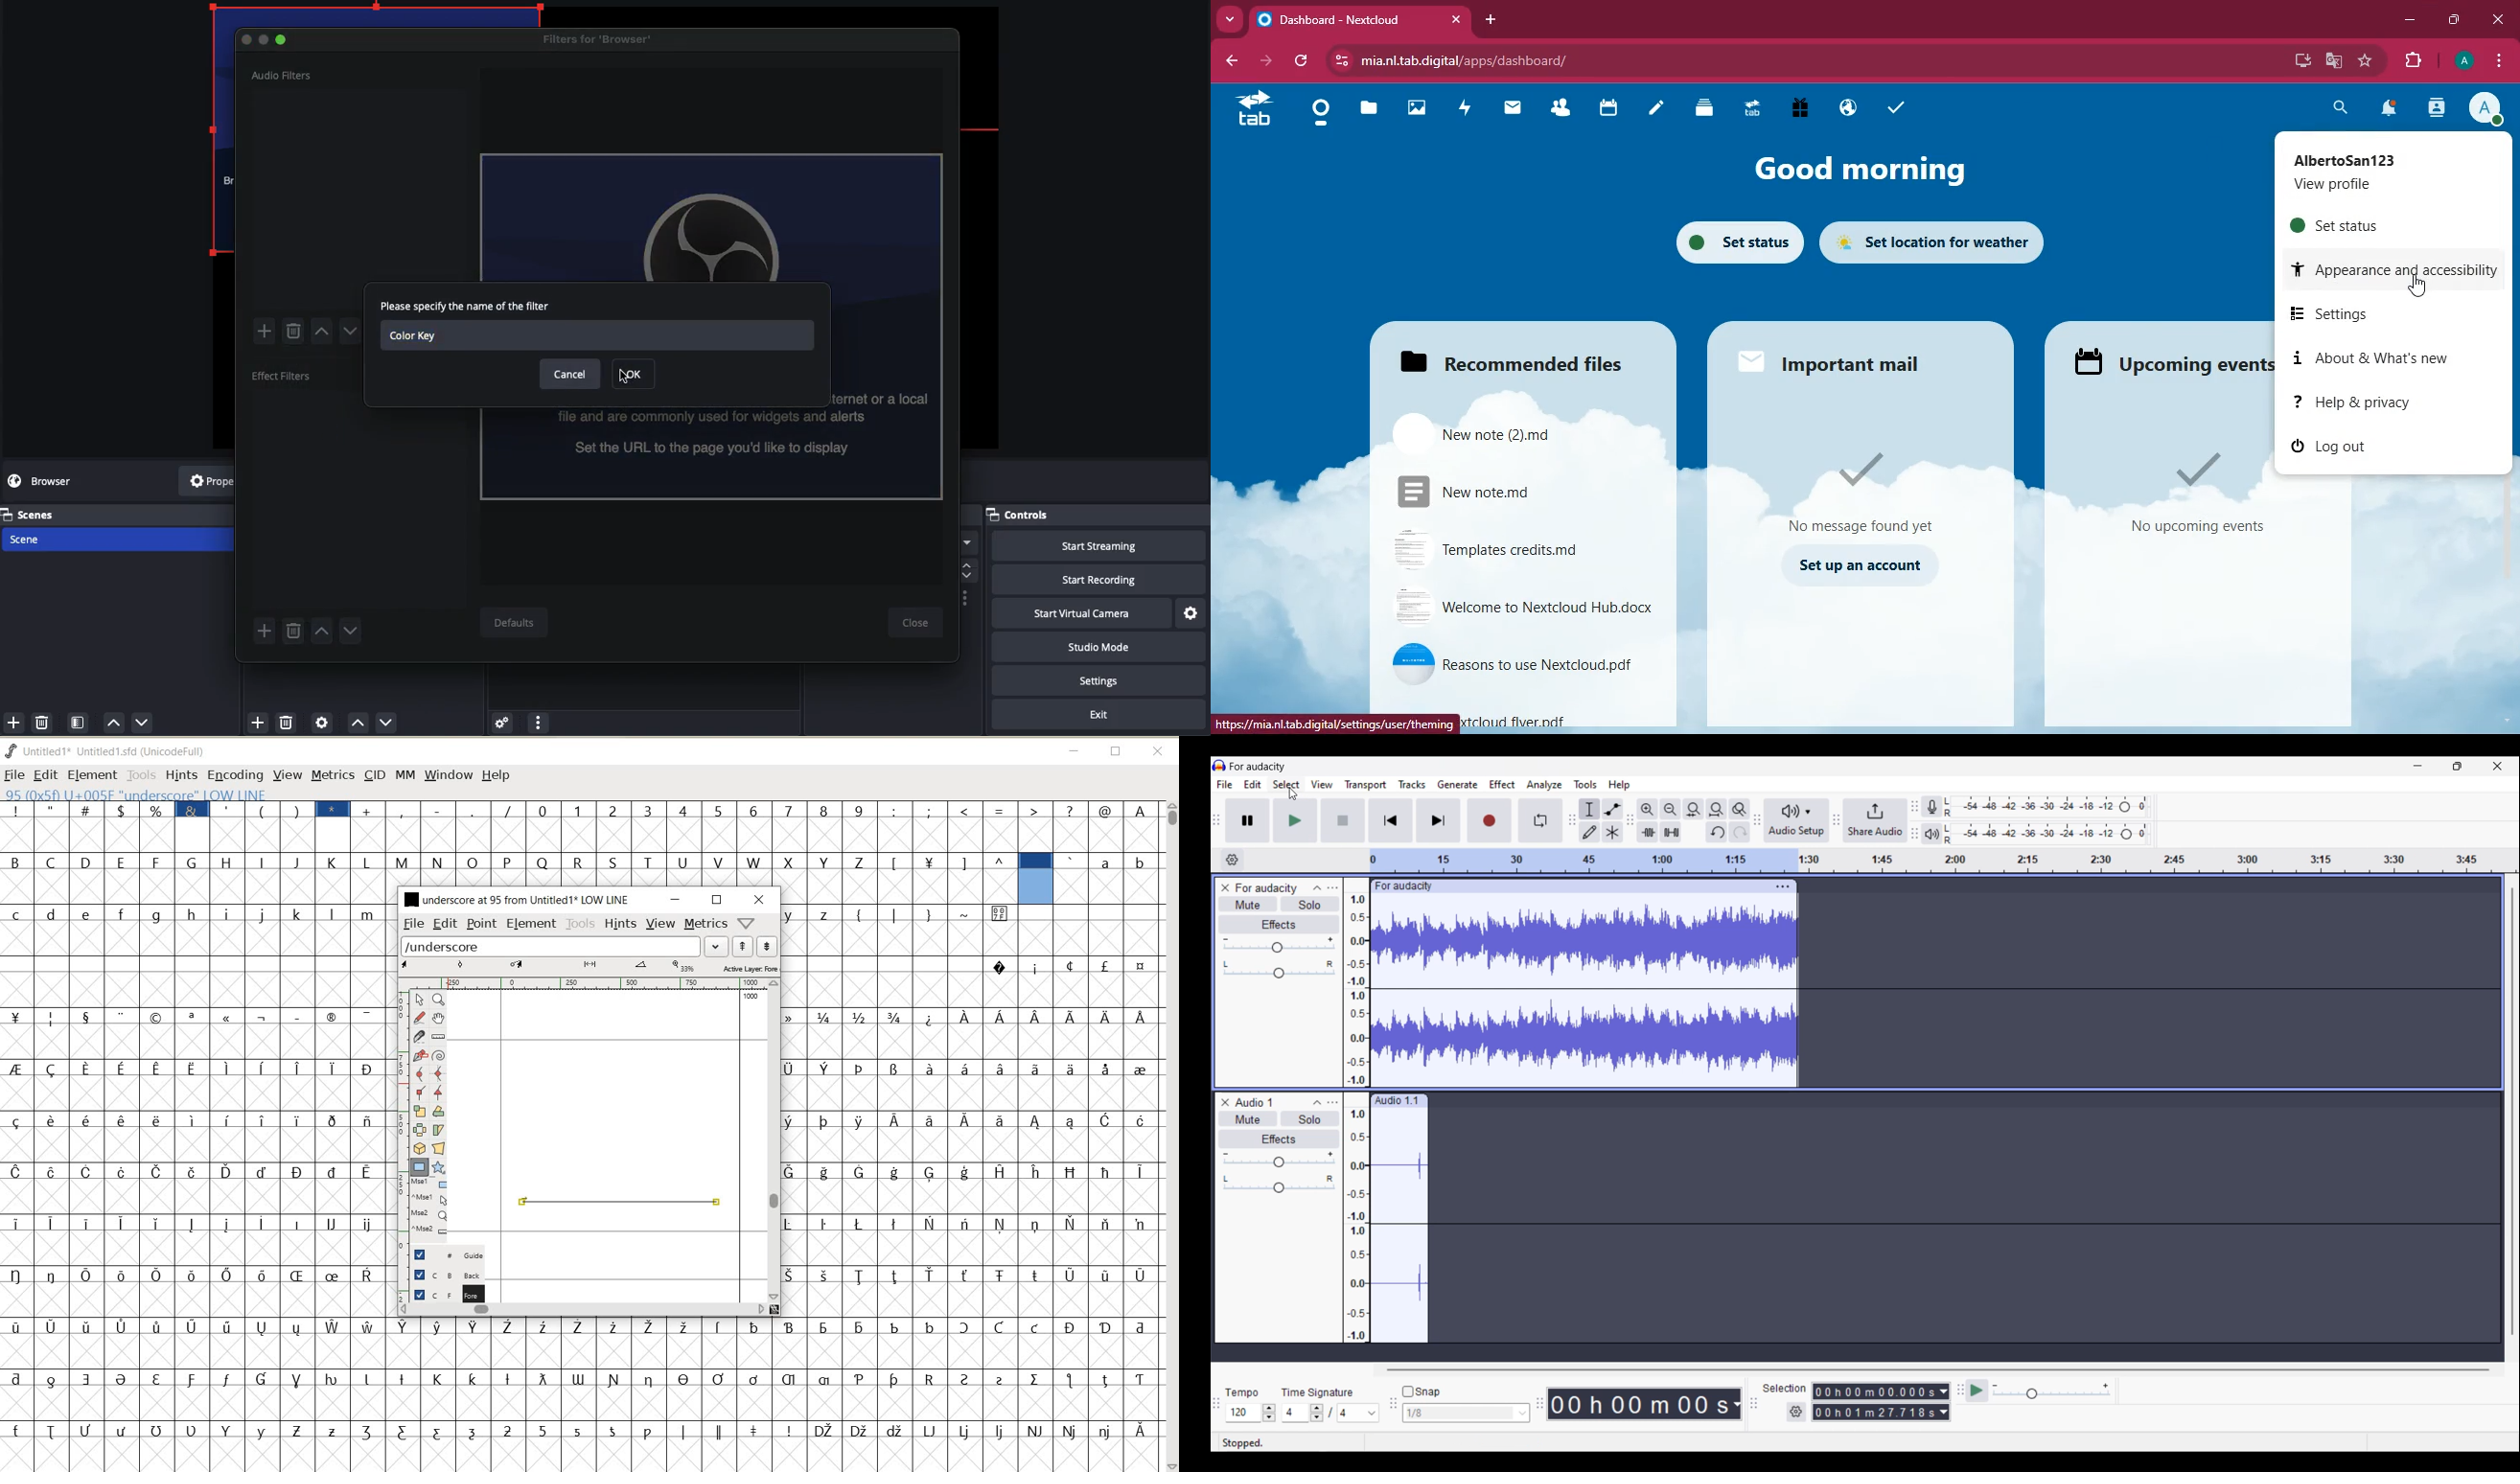 The height and width of the screenshot is (1484, 2520). What do you see at coordinates (1093, 579) in the screenshot?
I see `Start recording` at bounding box center [1093, 579].